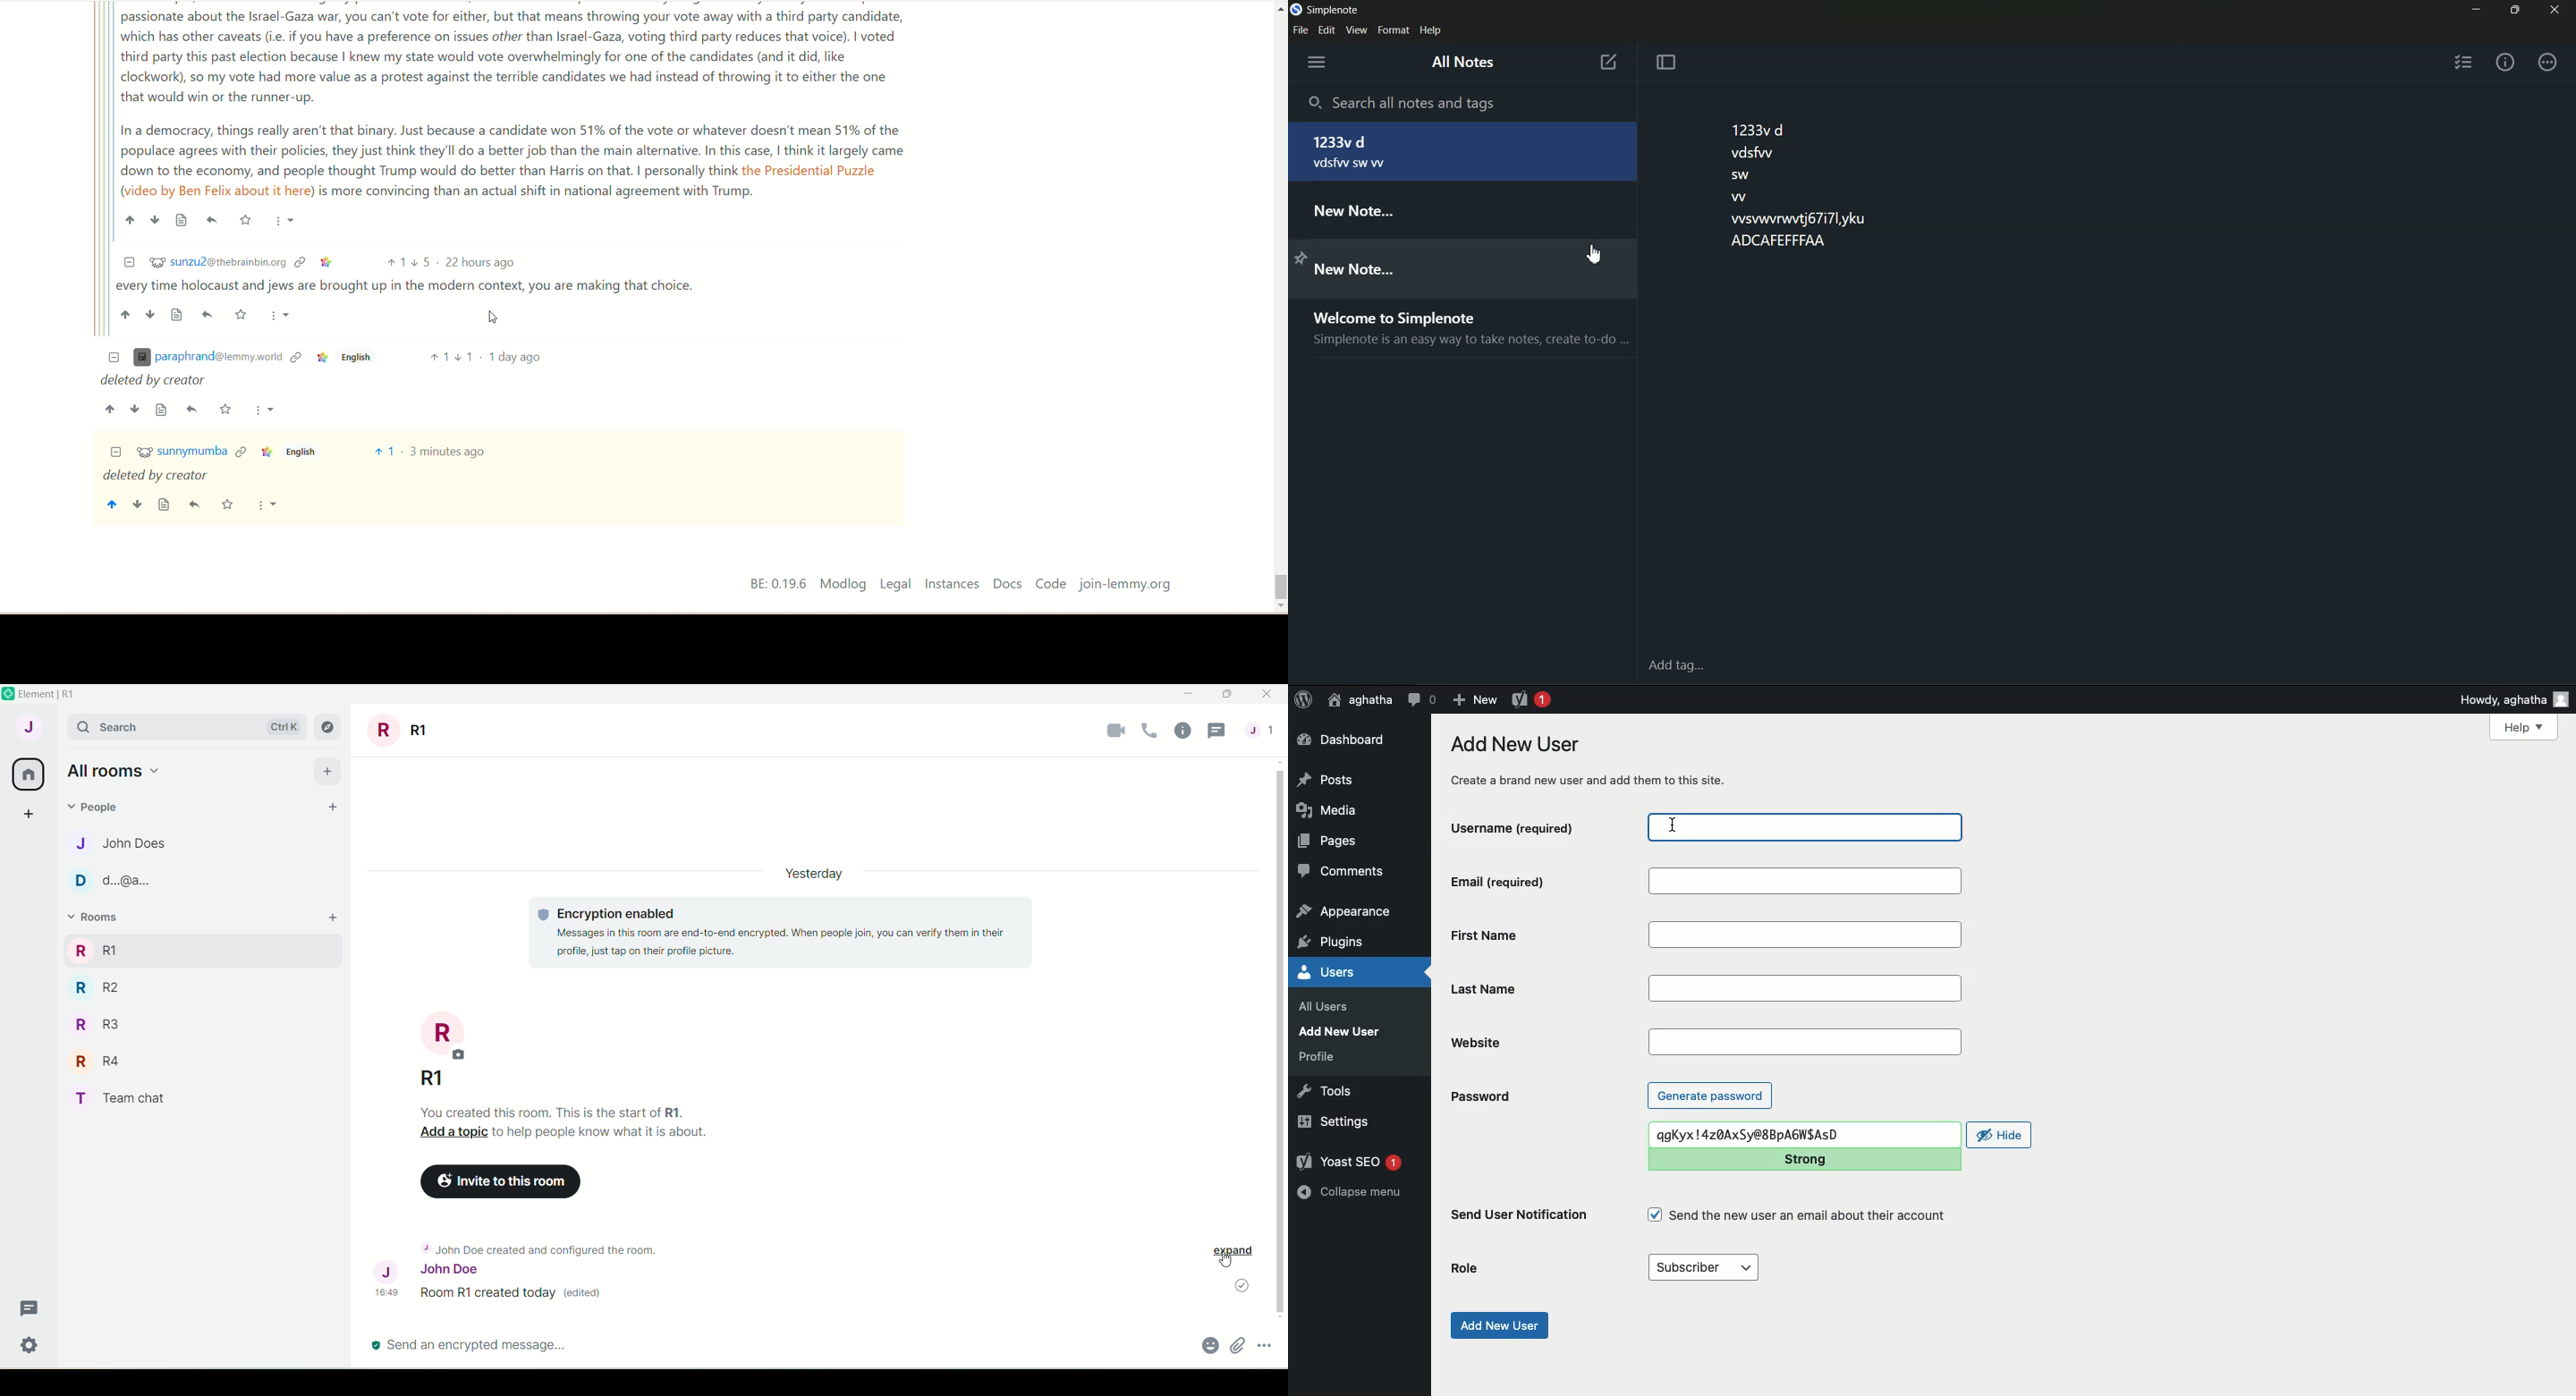 This screenshot has height=1400, width=2576. What do you see at coordinates (1474, 698) in the screenshot?
I see `New` at bounding box center [1474, 698].